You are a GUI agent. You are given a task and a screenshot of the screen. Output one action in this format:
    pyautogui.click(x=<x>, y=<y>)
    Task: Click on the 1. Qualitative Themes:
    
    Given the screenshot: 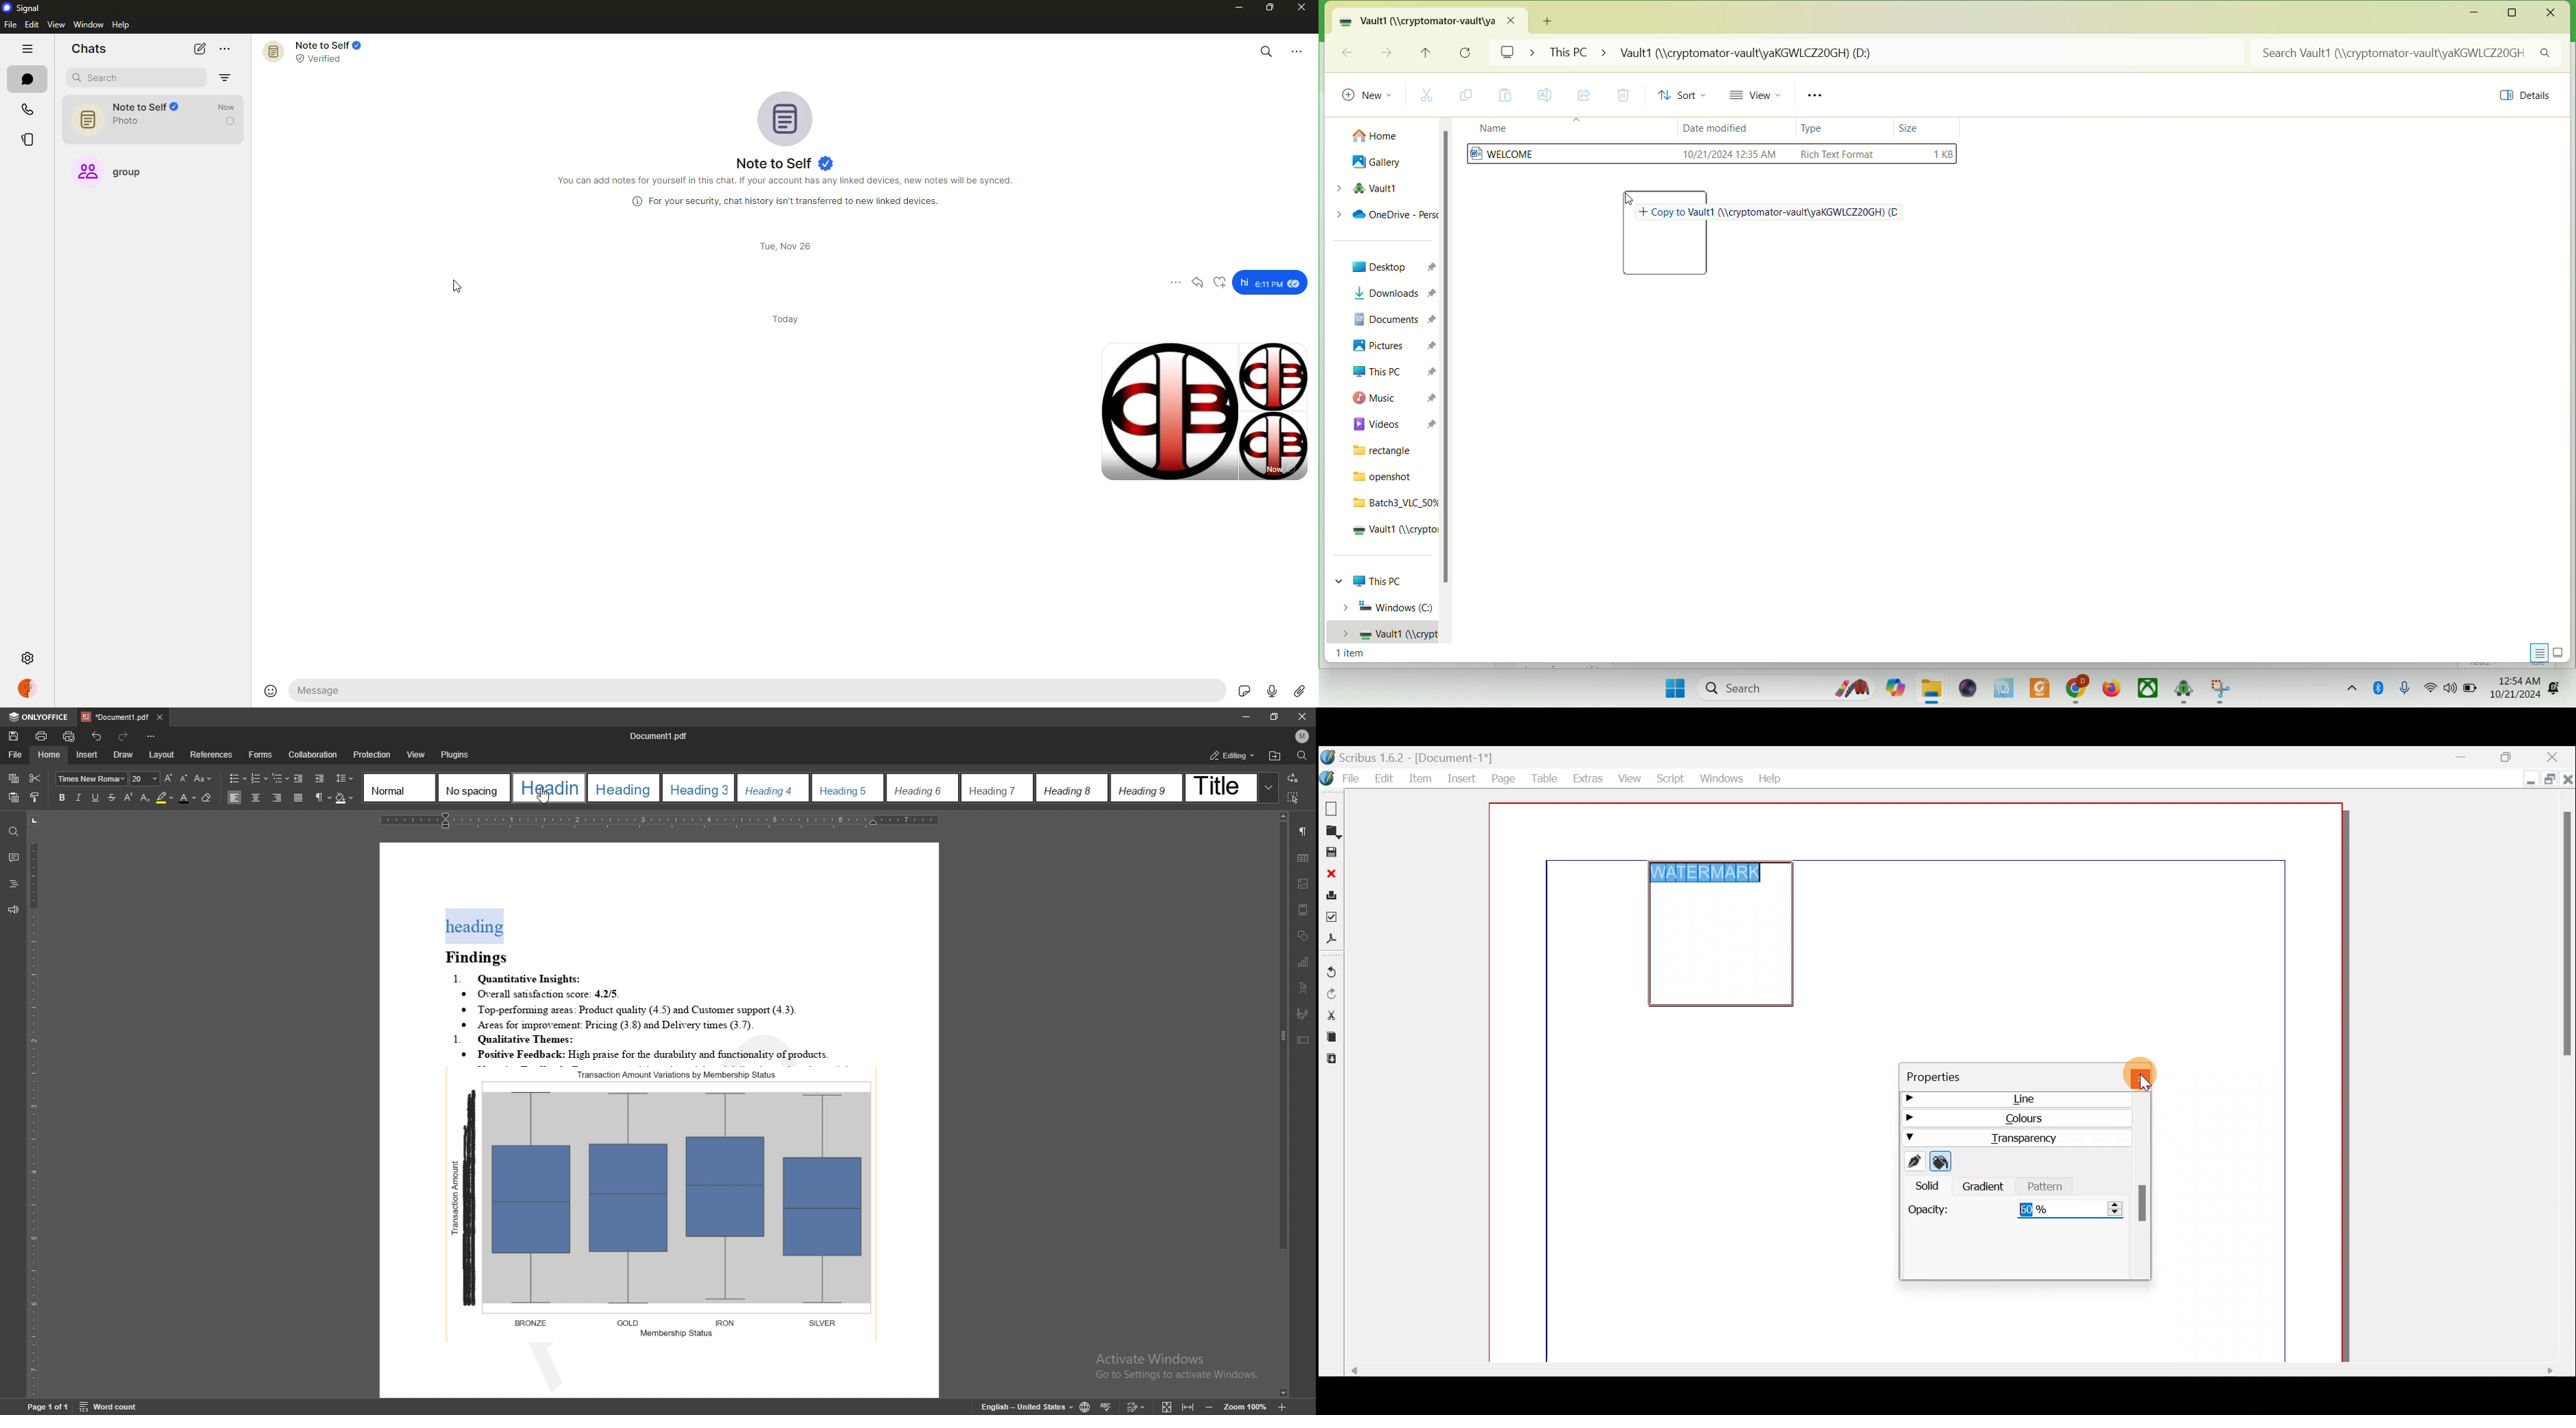 What is the action you would take?
    pyautogui.click(x=521, y=1037)
    